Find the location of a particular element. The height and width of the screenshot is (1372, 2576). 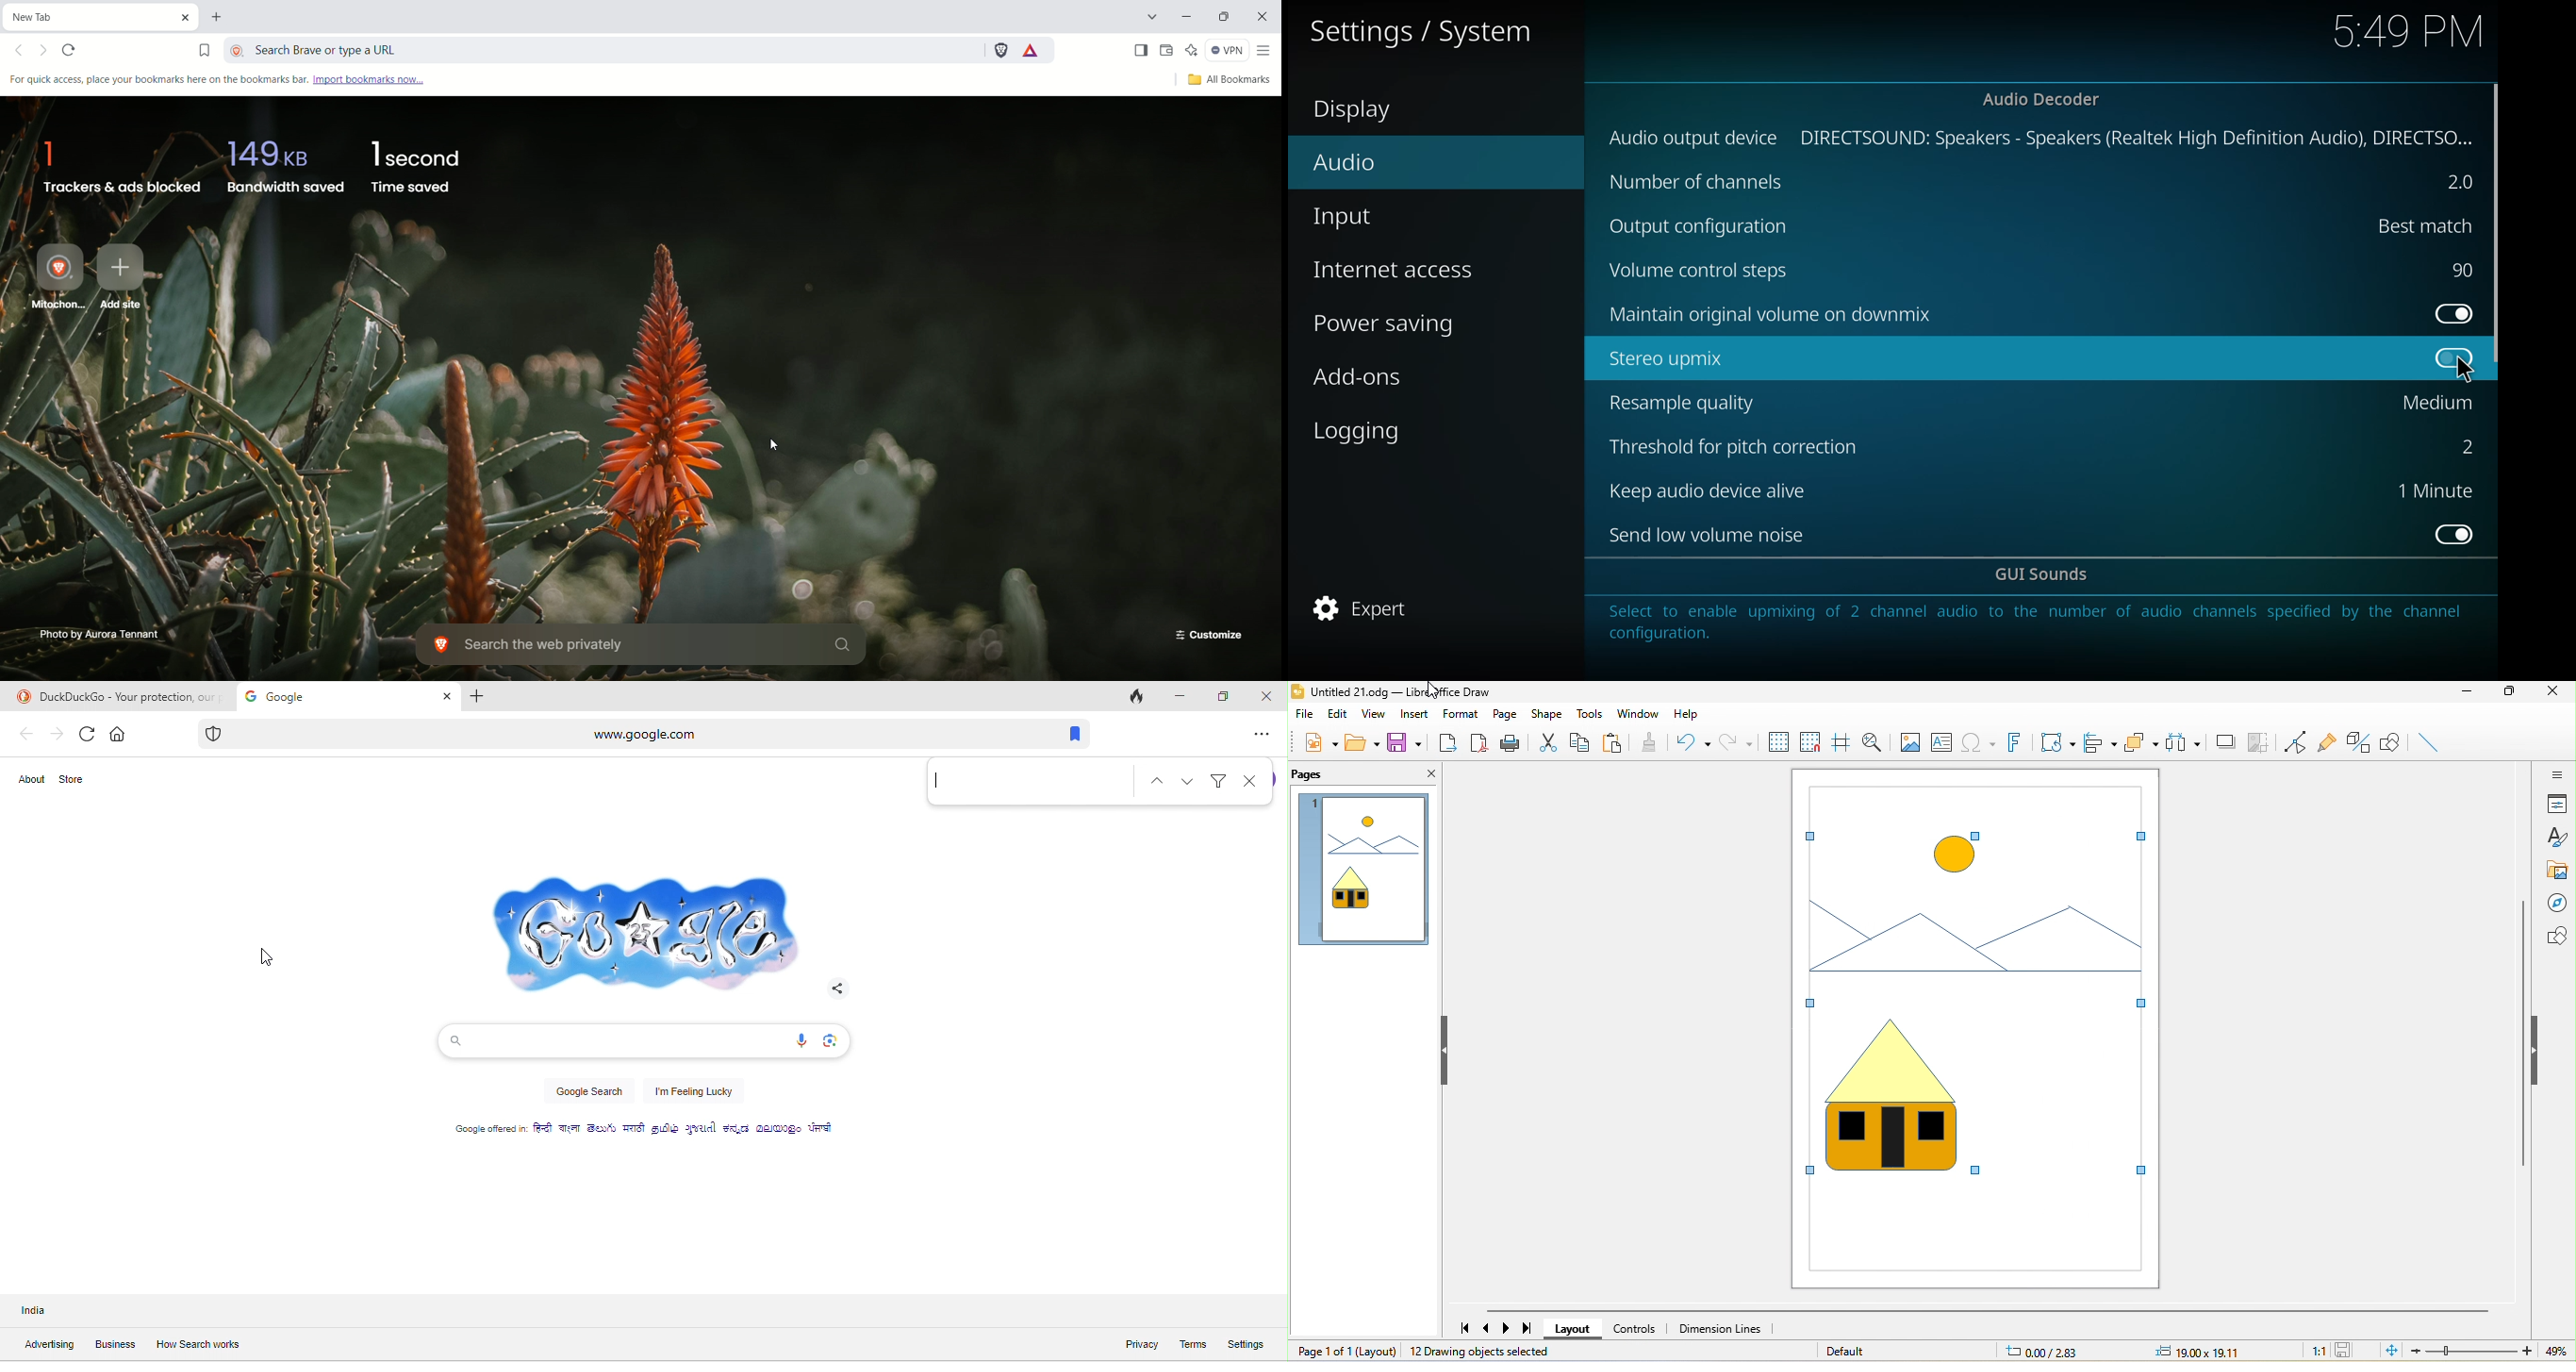

restore down is located at coordinates (1226, 19).